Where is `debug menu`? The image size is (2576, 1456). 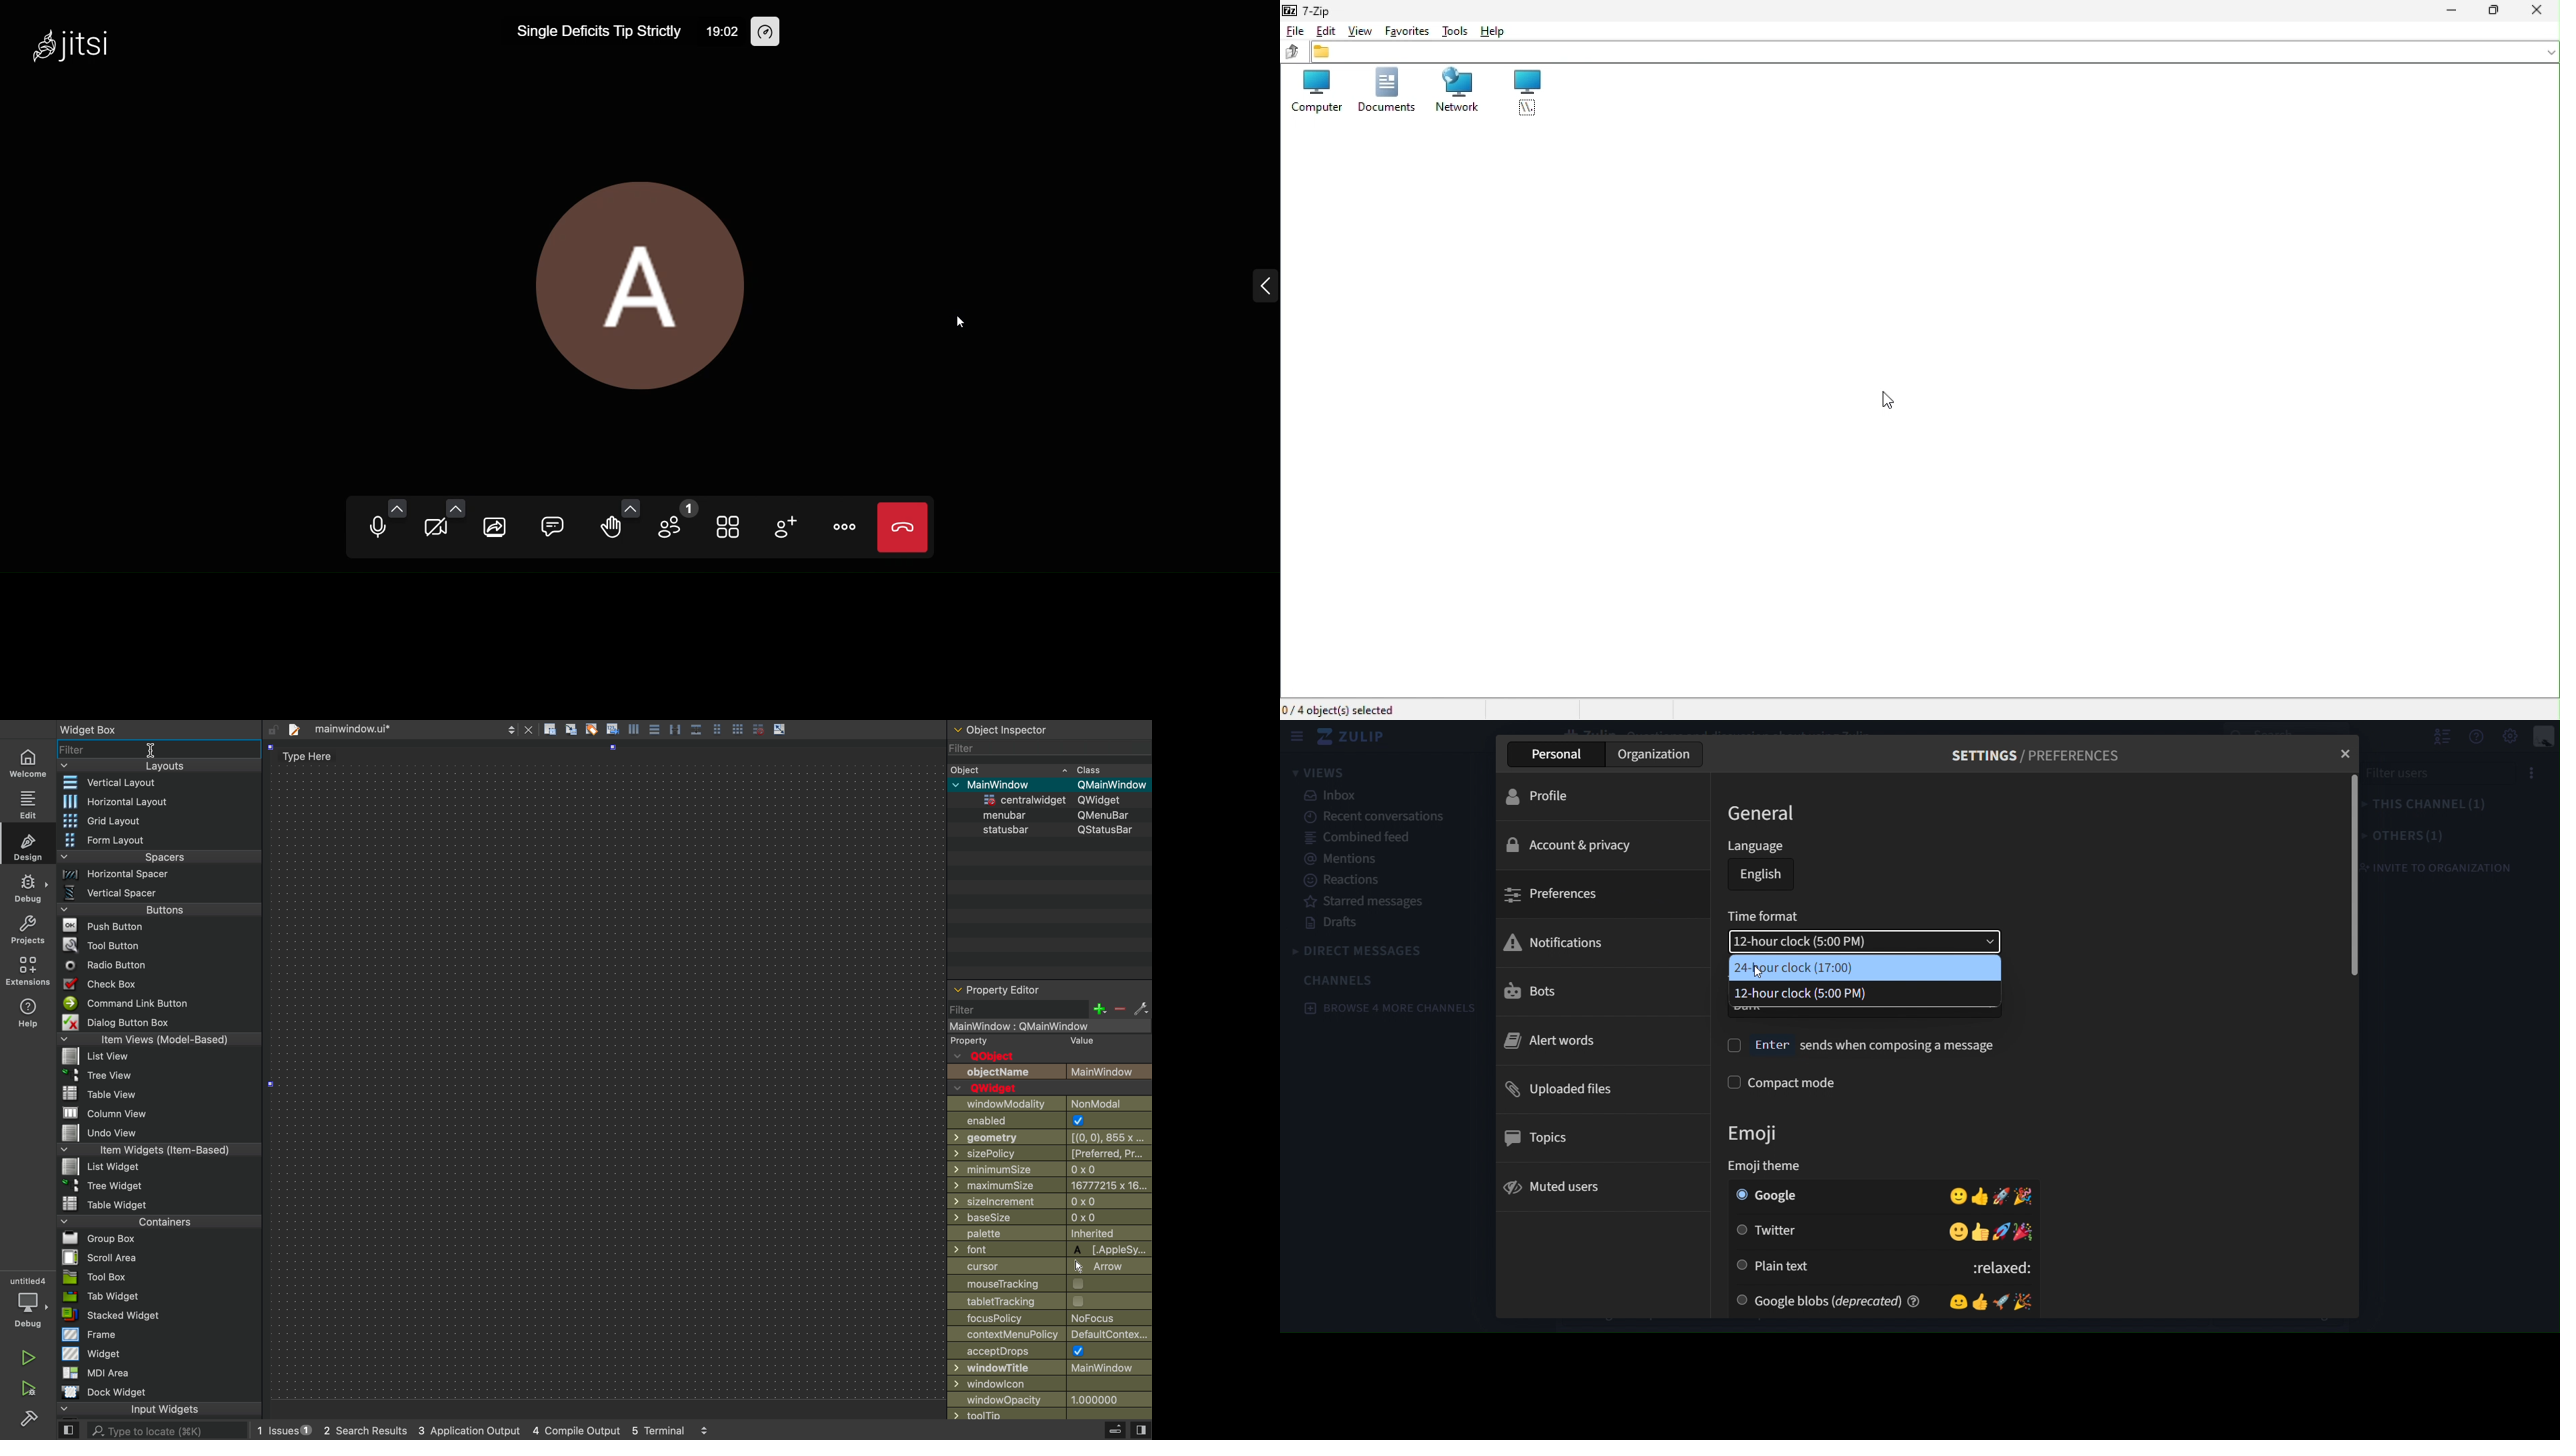 debug menu is located at coordinates (1104, 1430).